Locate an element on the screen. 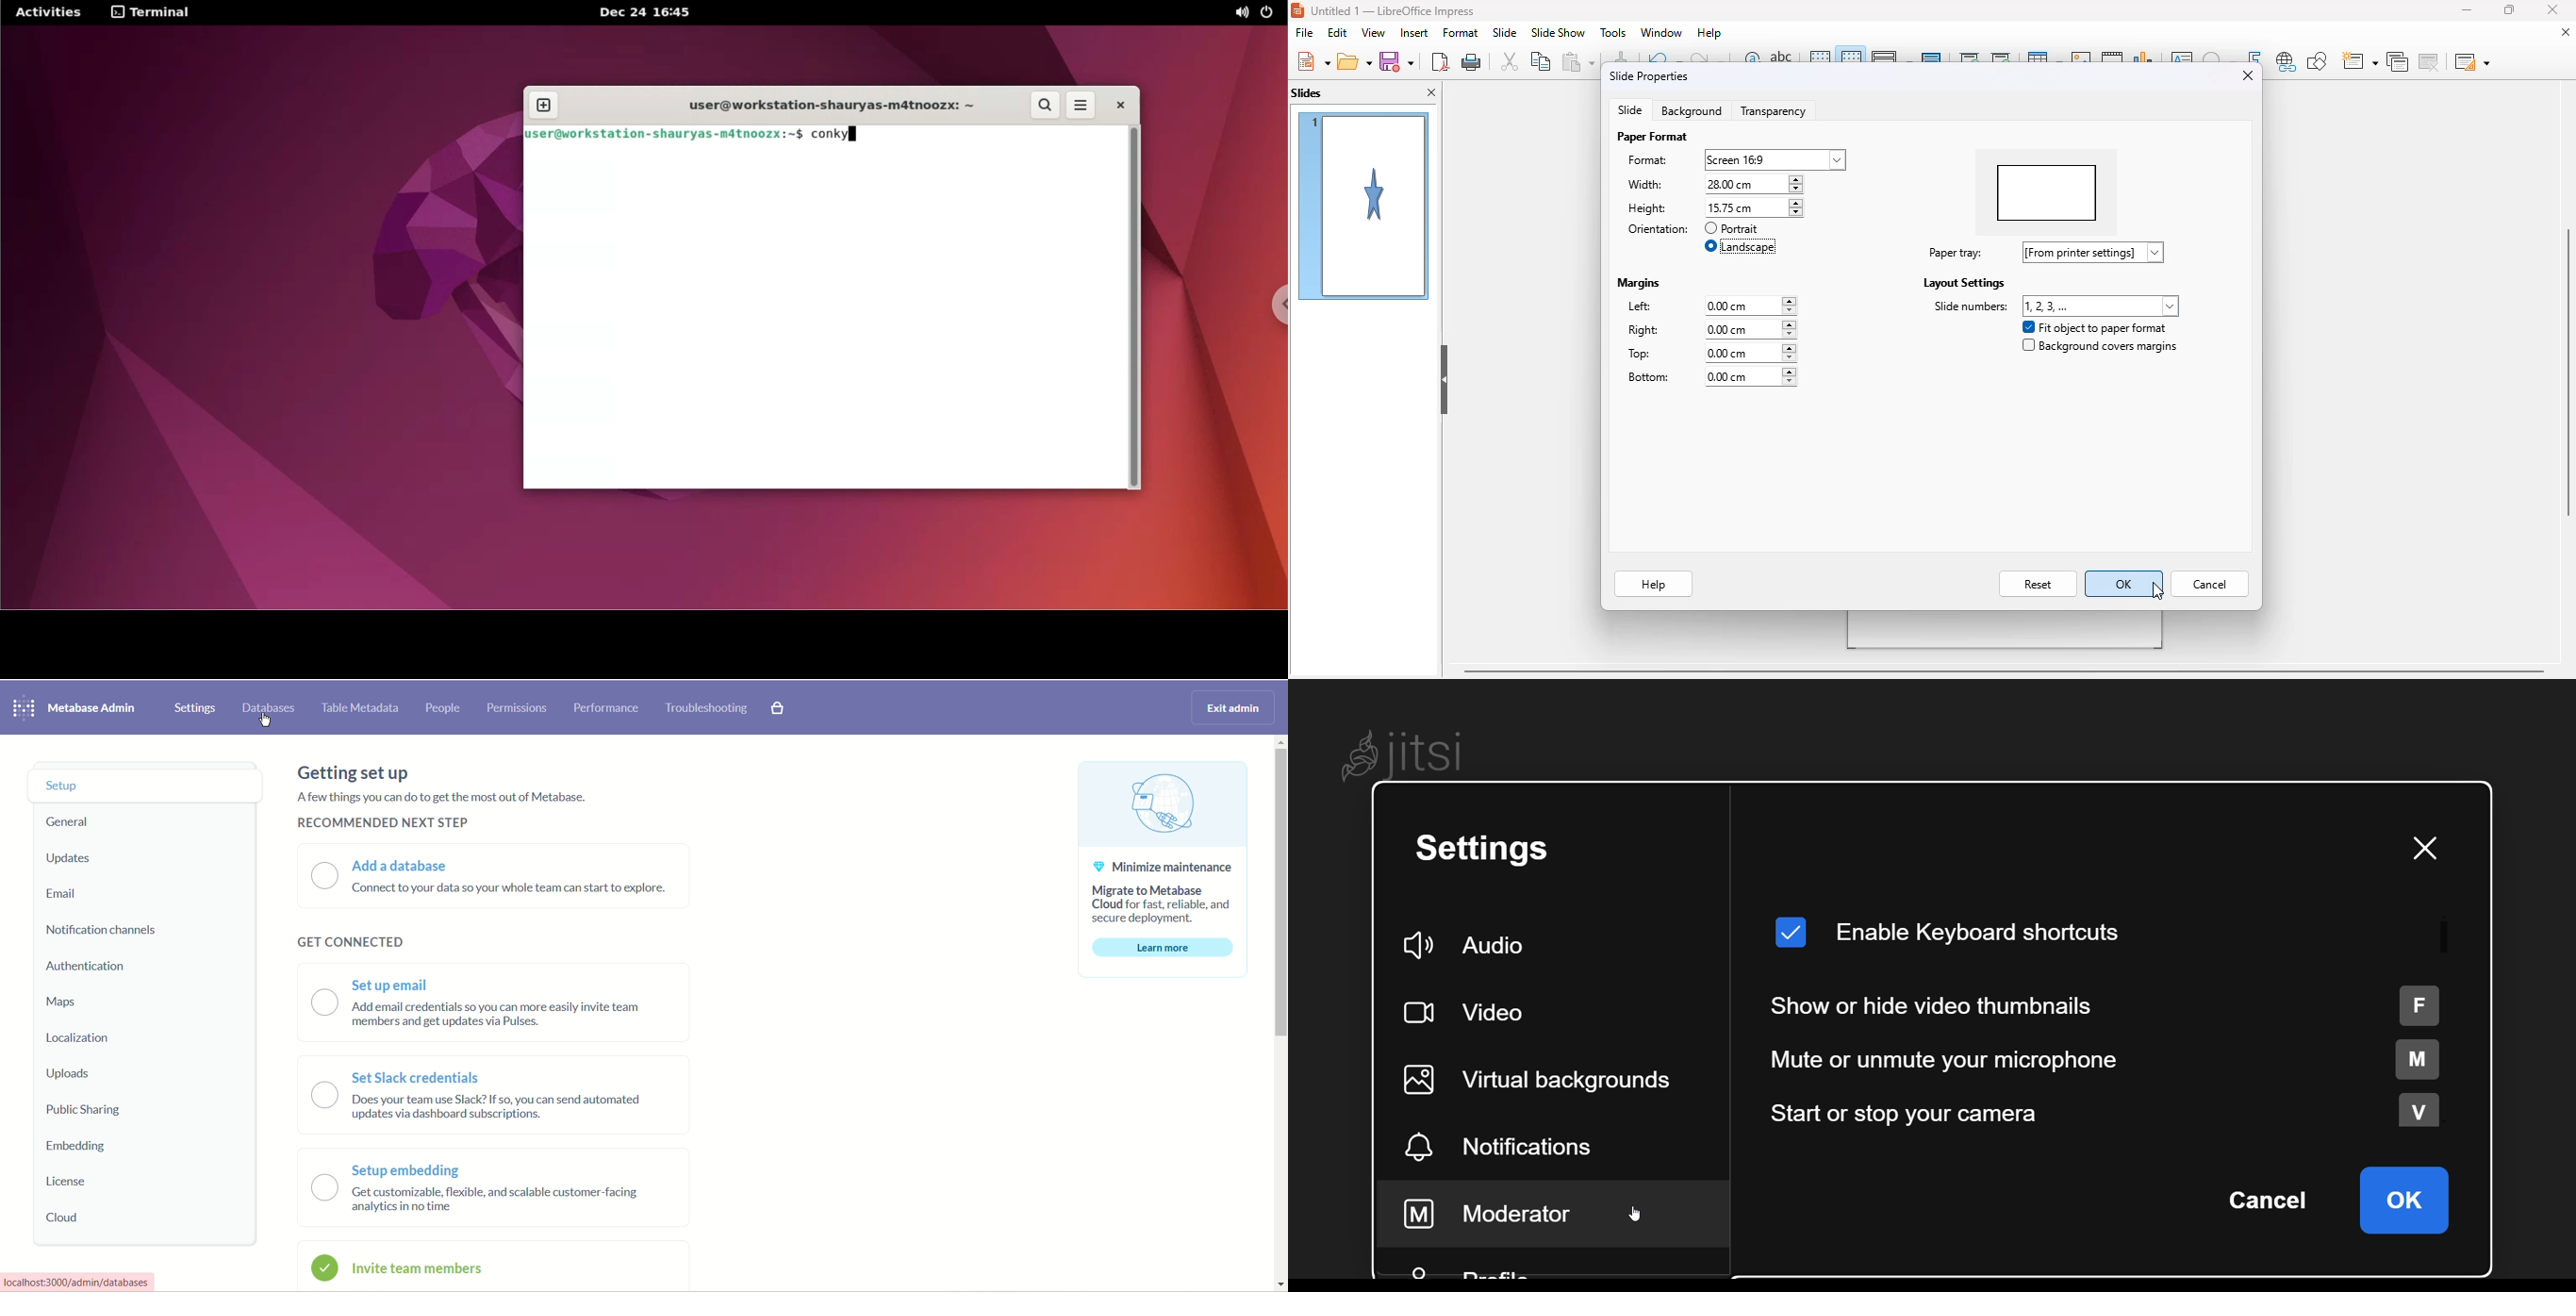  export directly as PDF is located at coordinates (1440, 60).